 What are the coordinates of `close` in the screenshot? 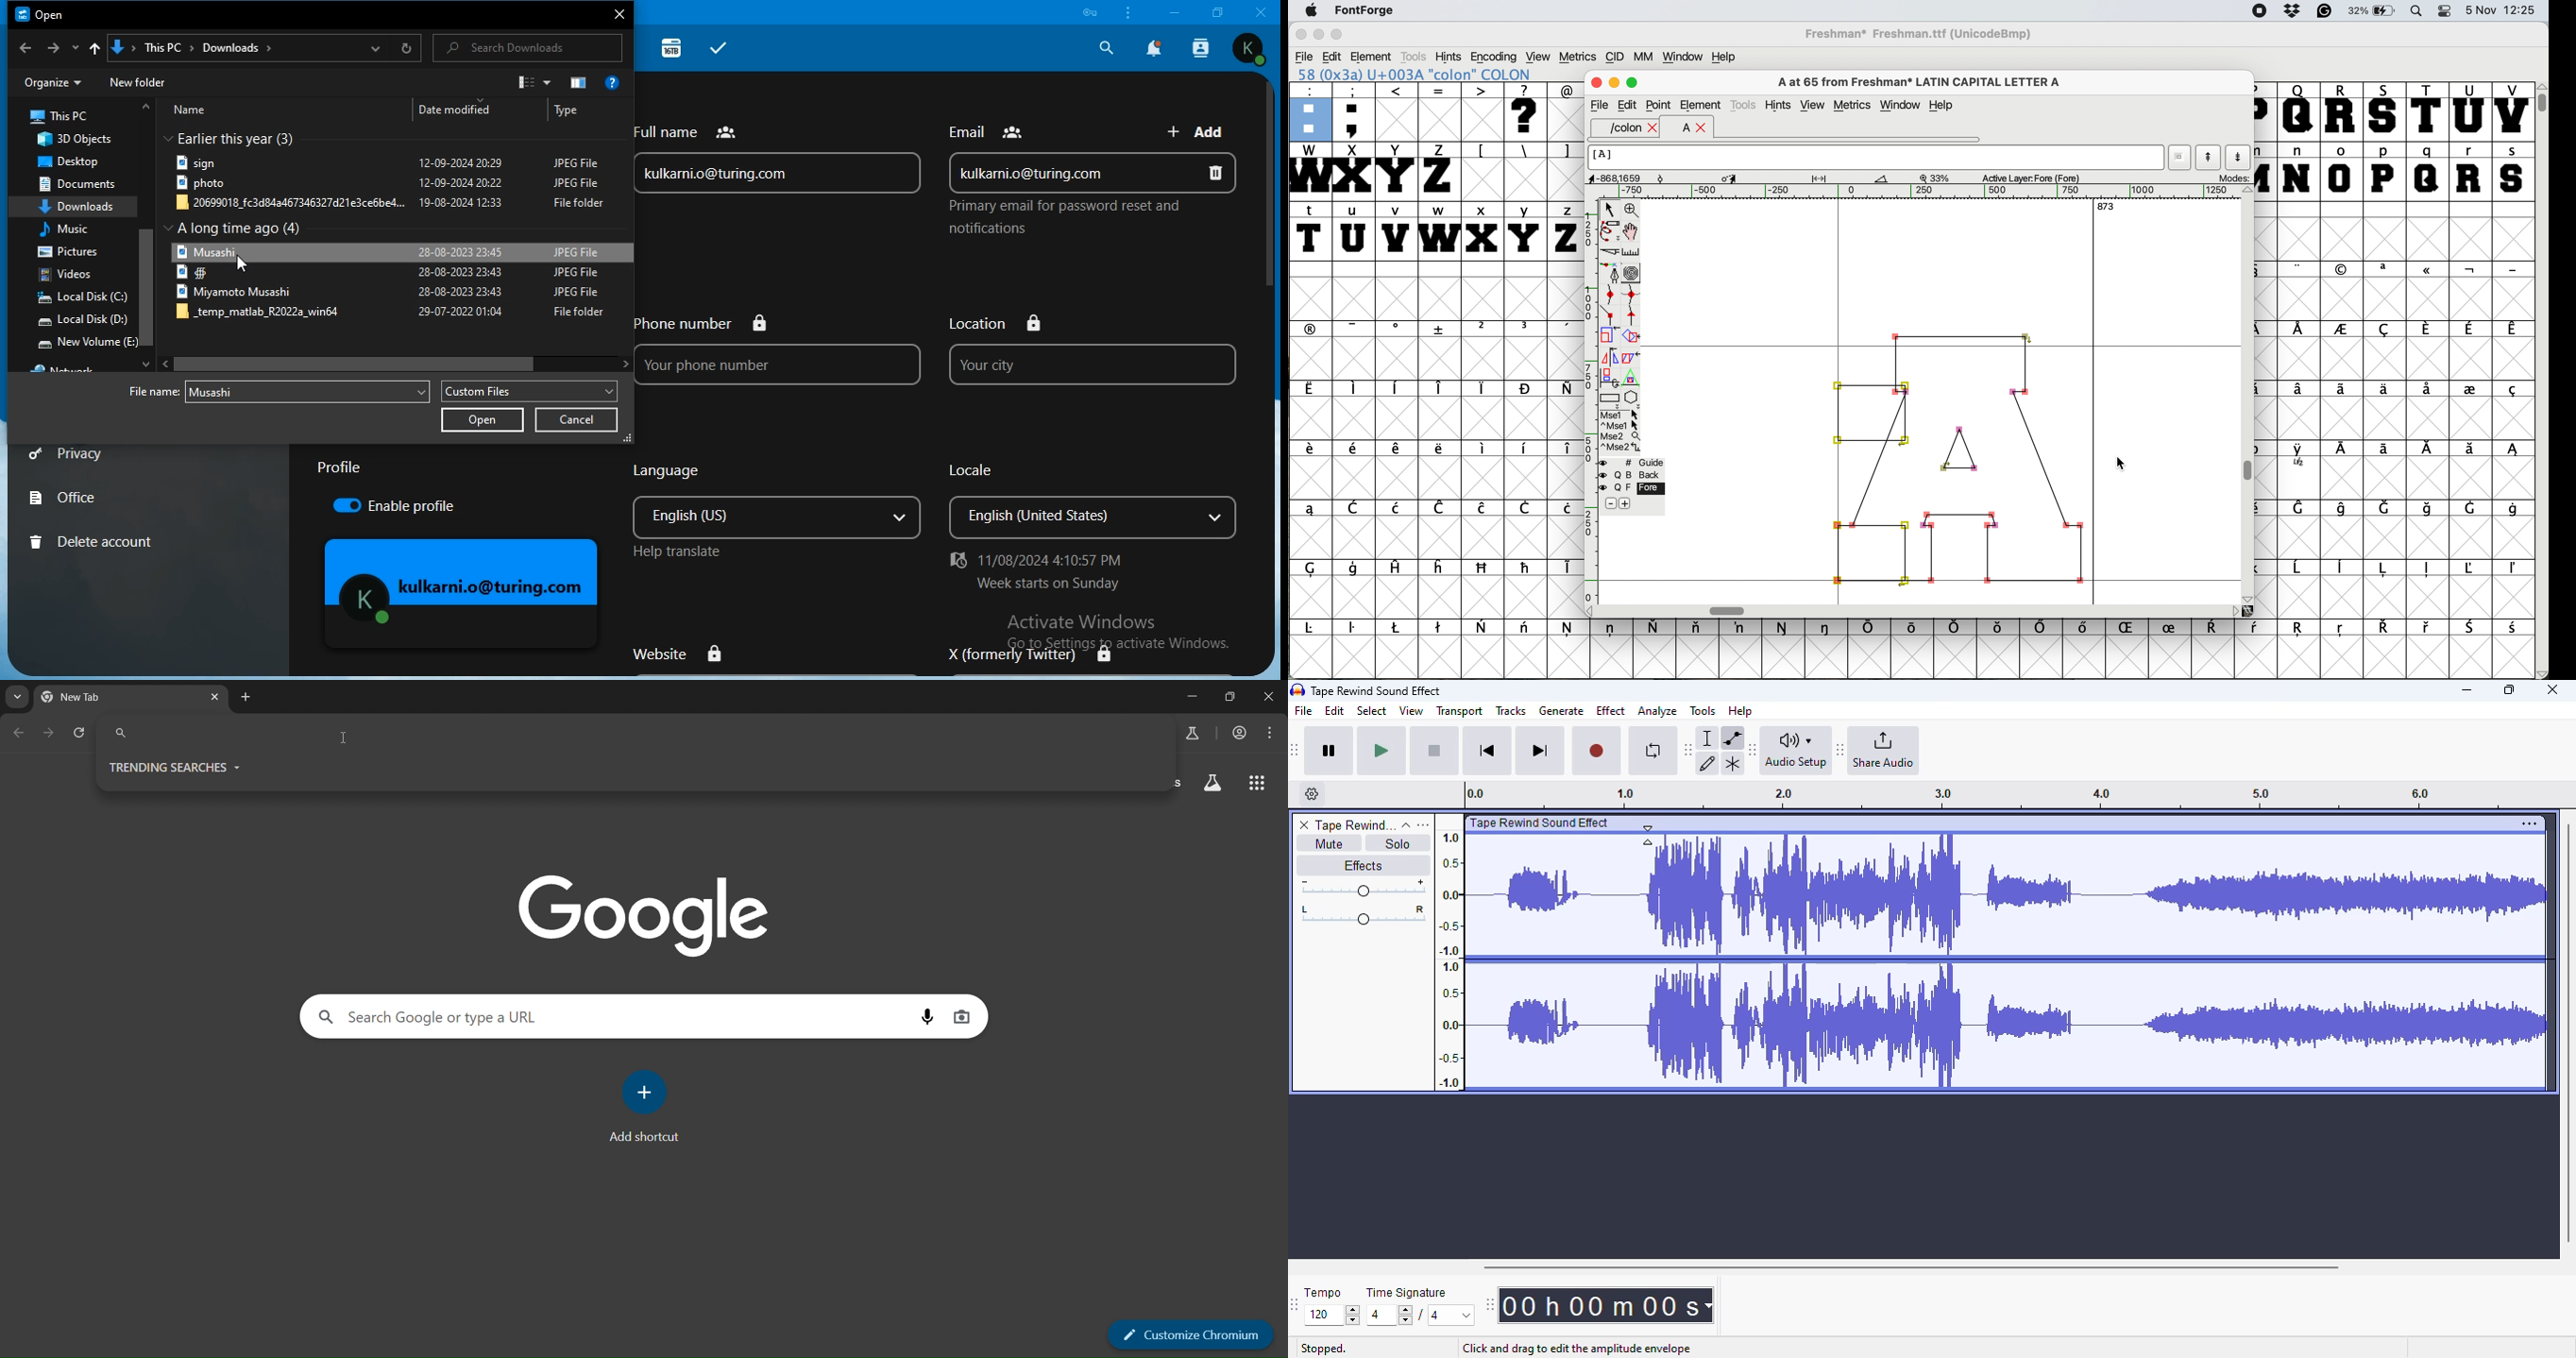 It's located at (622, 11).